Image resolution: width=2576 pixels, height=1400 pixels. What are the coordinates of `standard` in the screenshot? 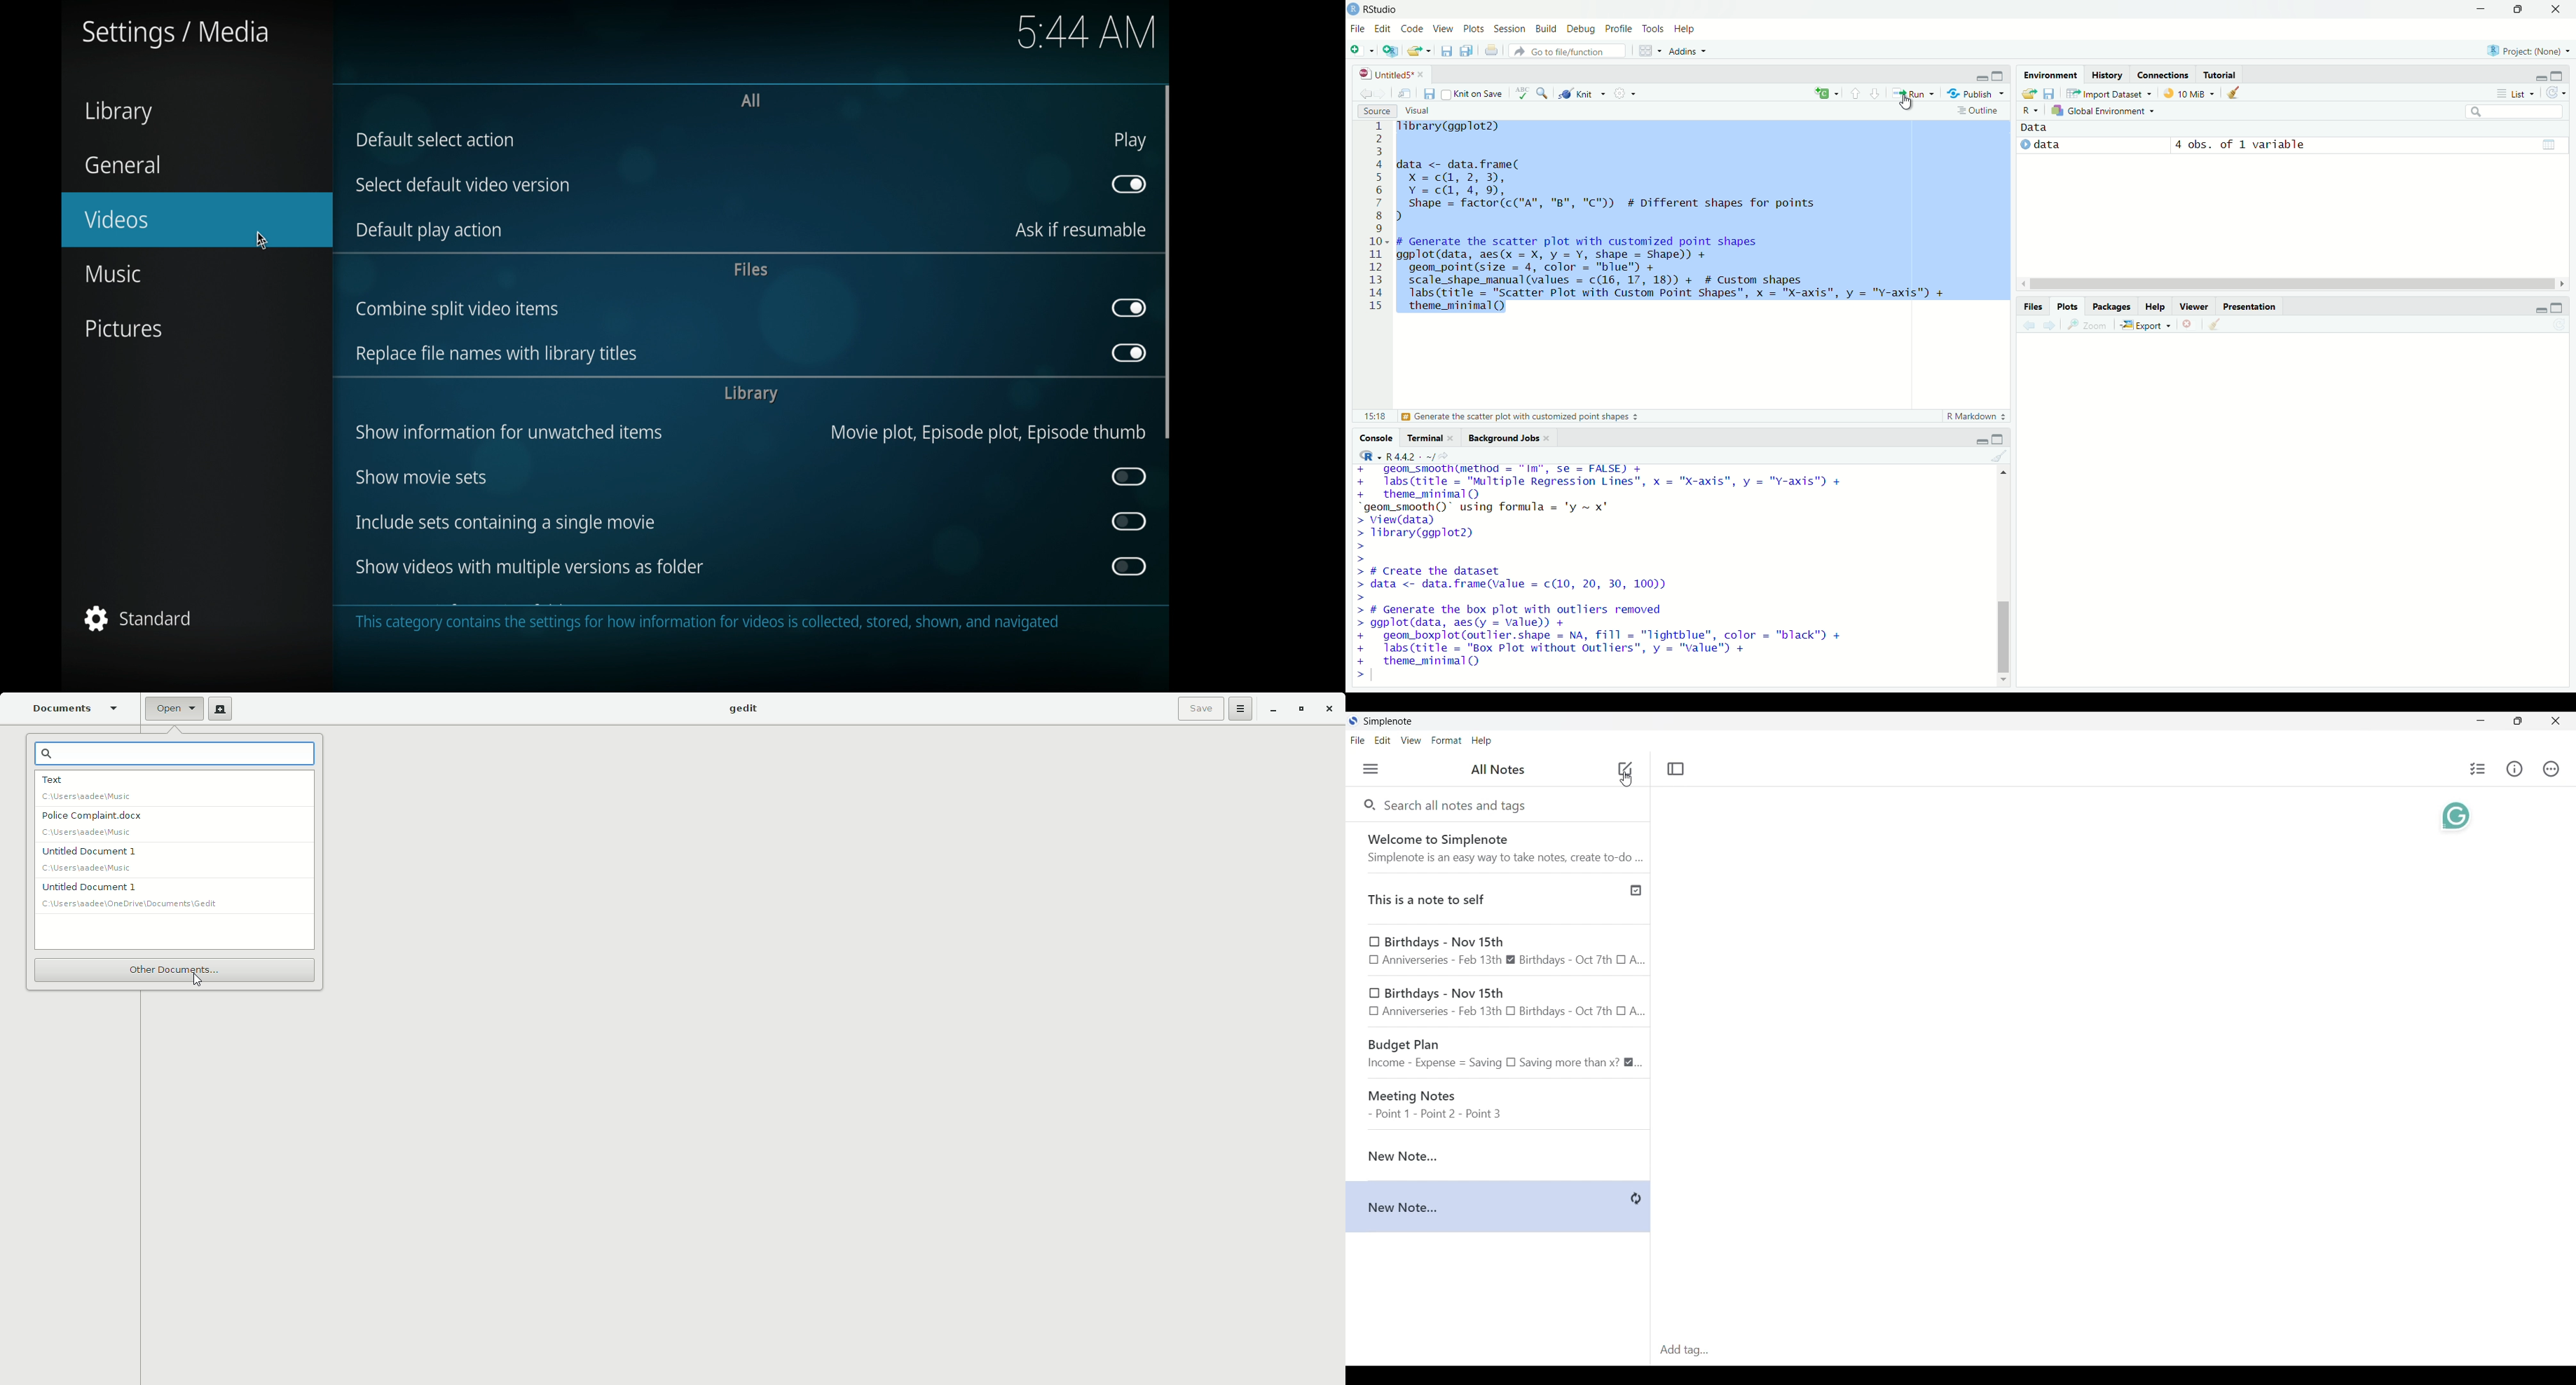 It's located at (138, 618).